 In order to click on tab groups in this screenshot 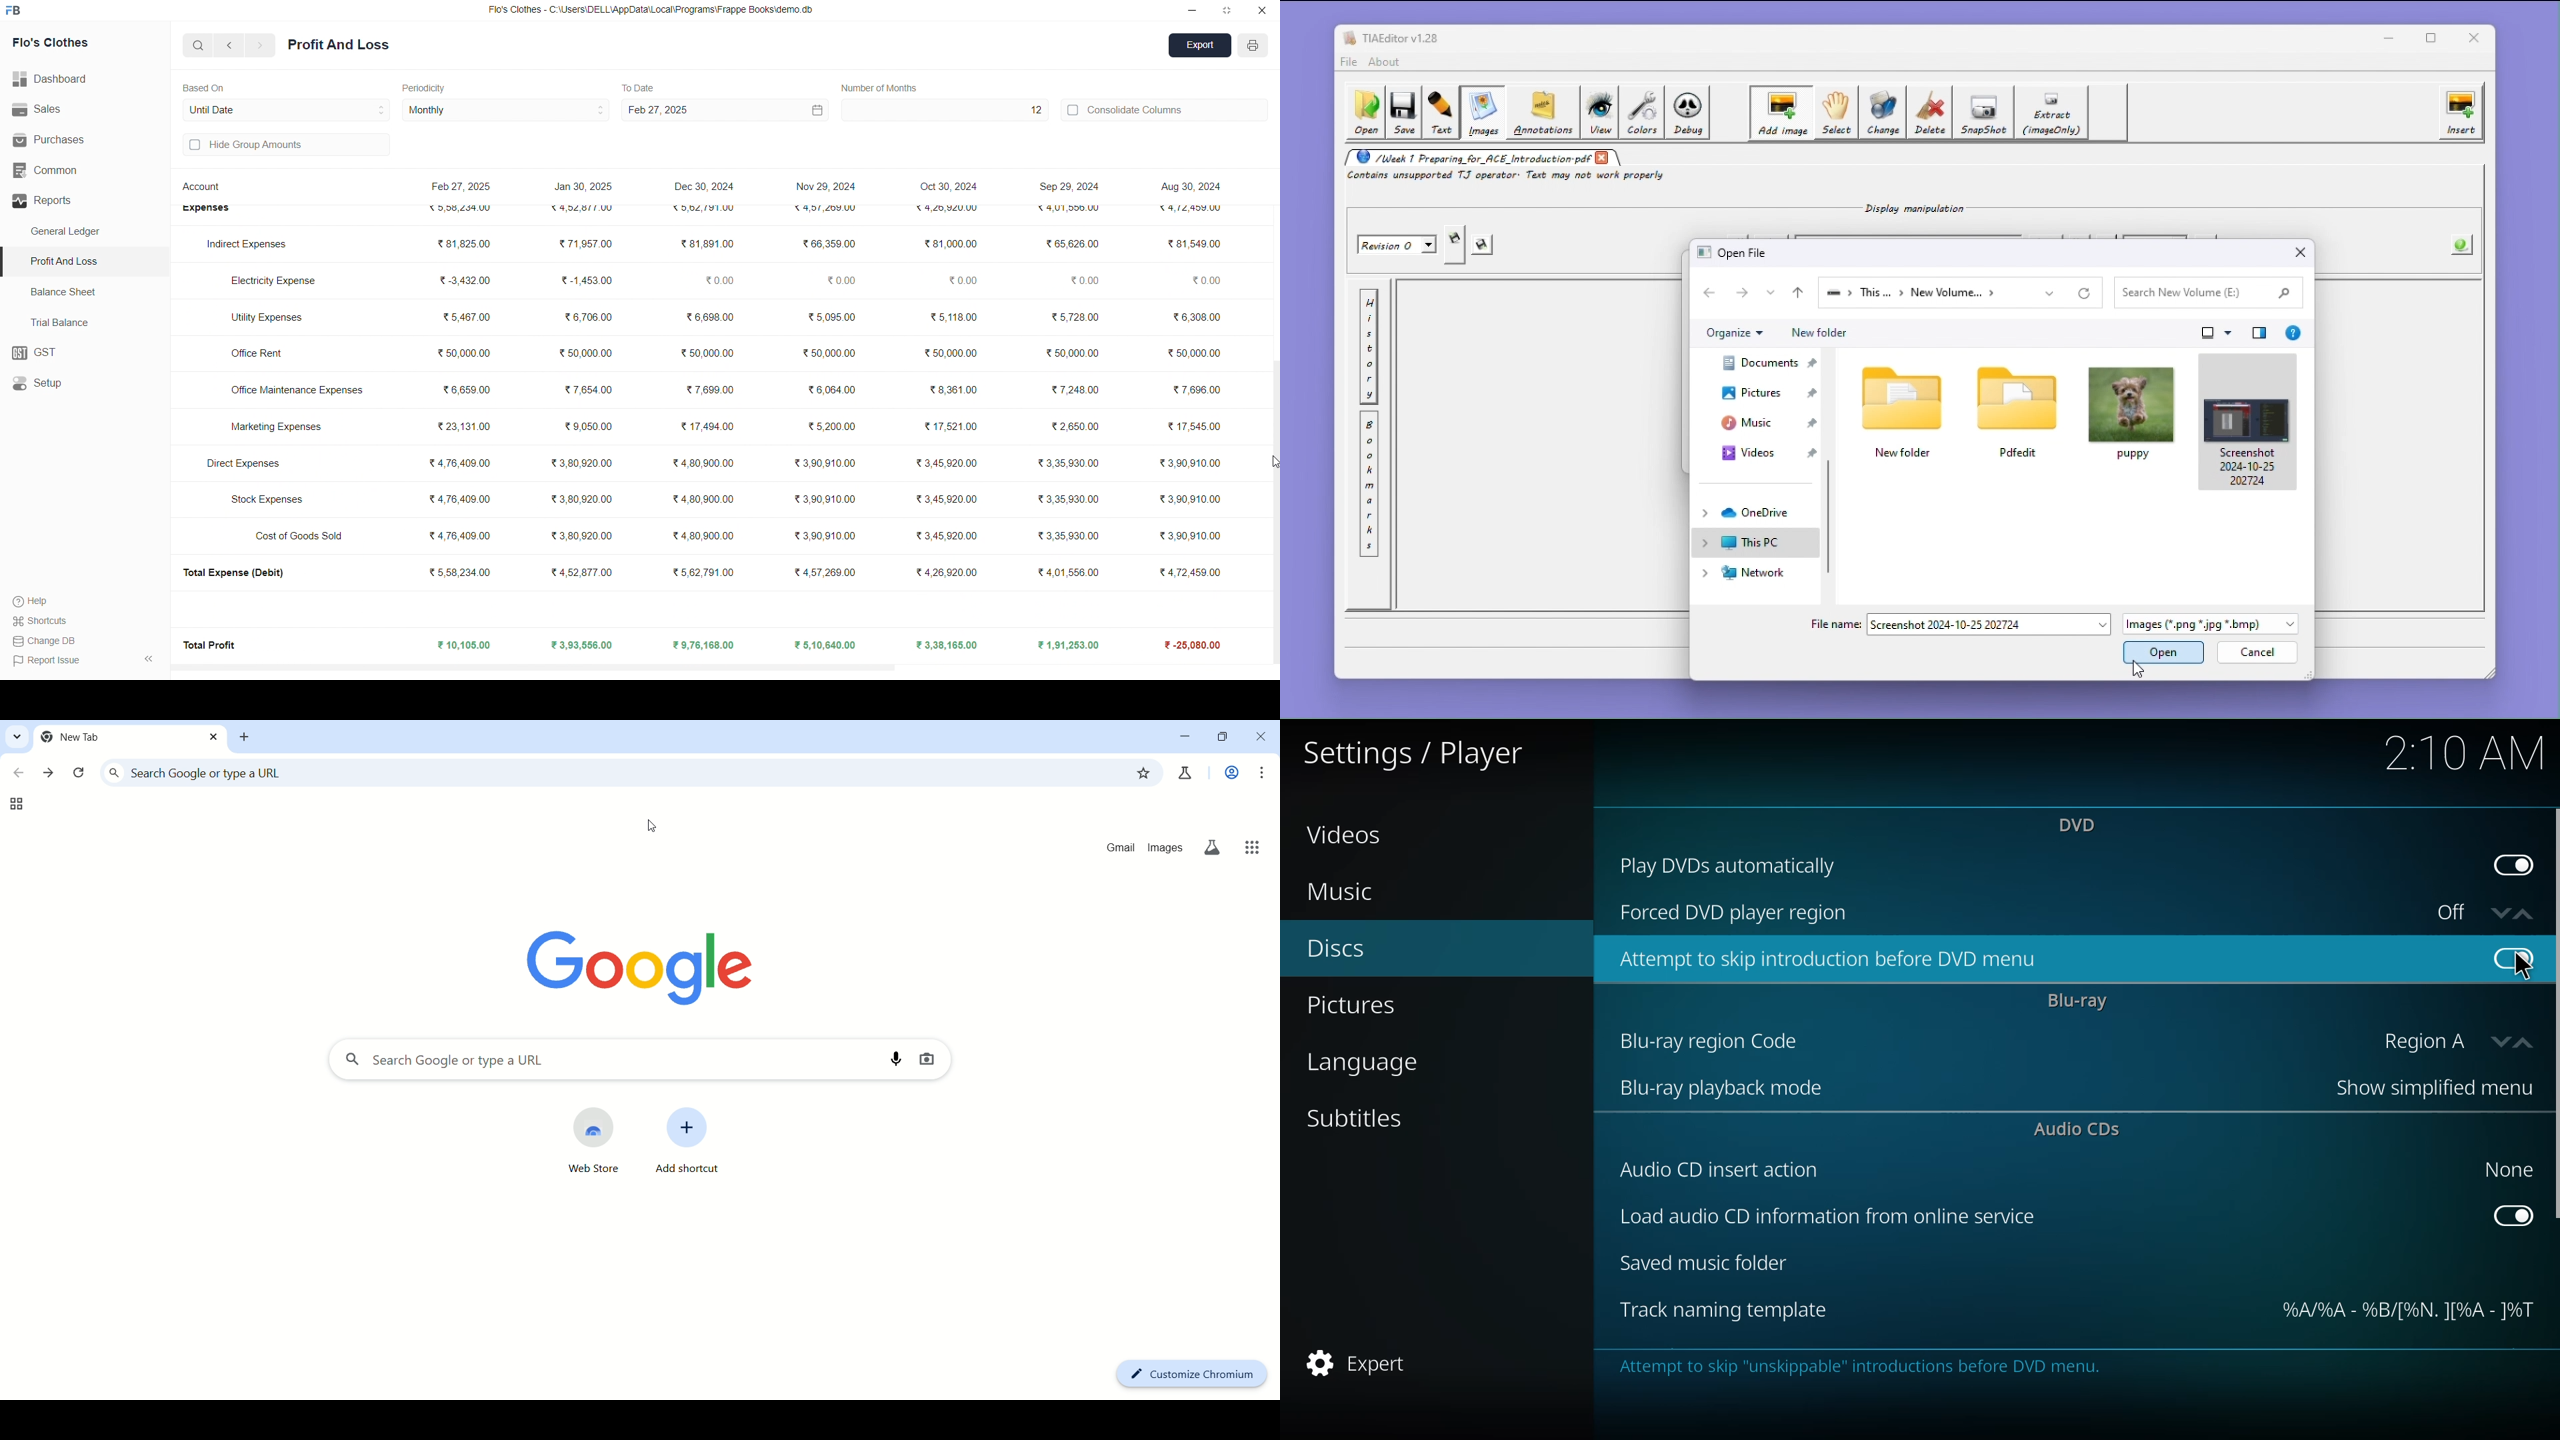, I will do `click(17, 801)`.